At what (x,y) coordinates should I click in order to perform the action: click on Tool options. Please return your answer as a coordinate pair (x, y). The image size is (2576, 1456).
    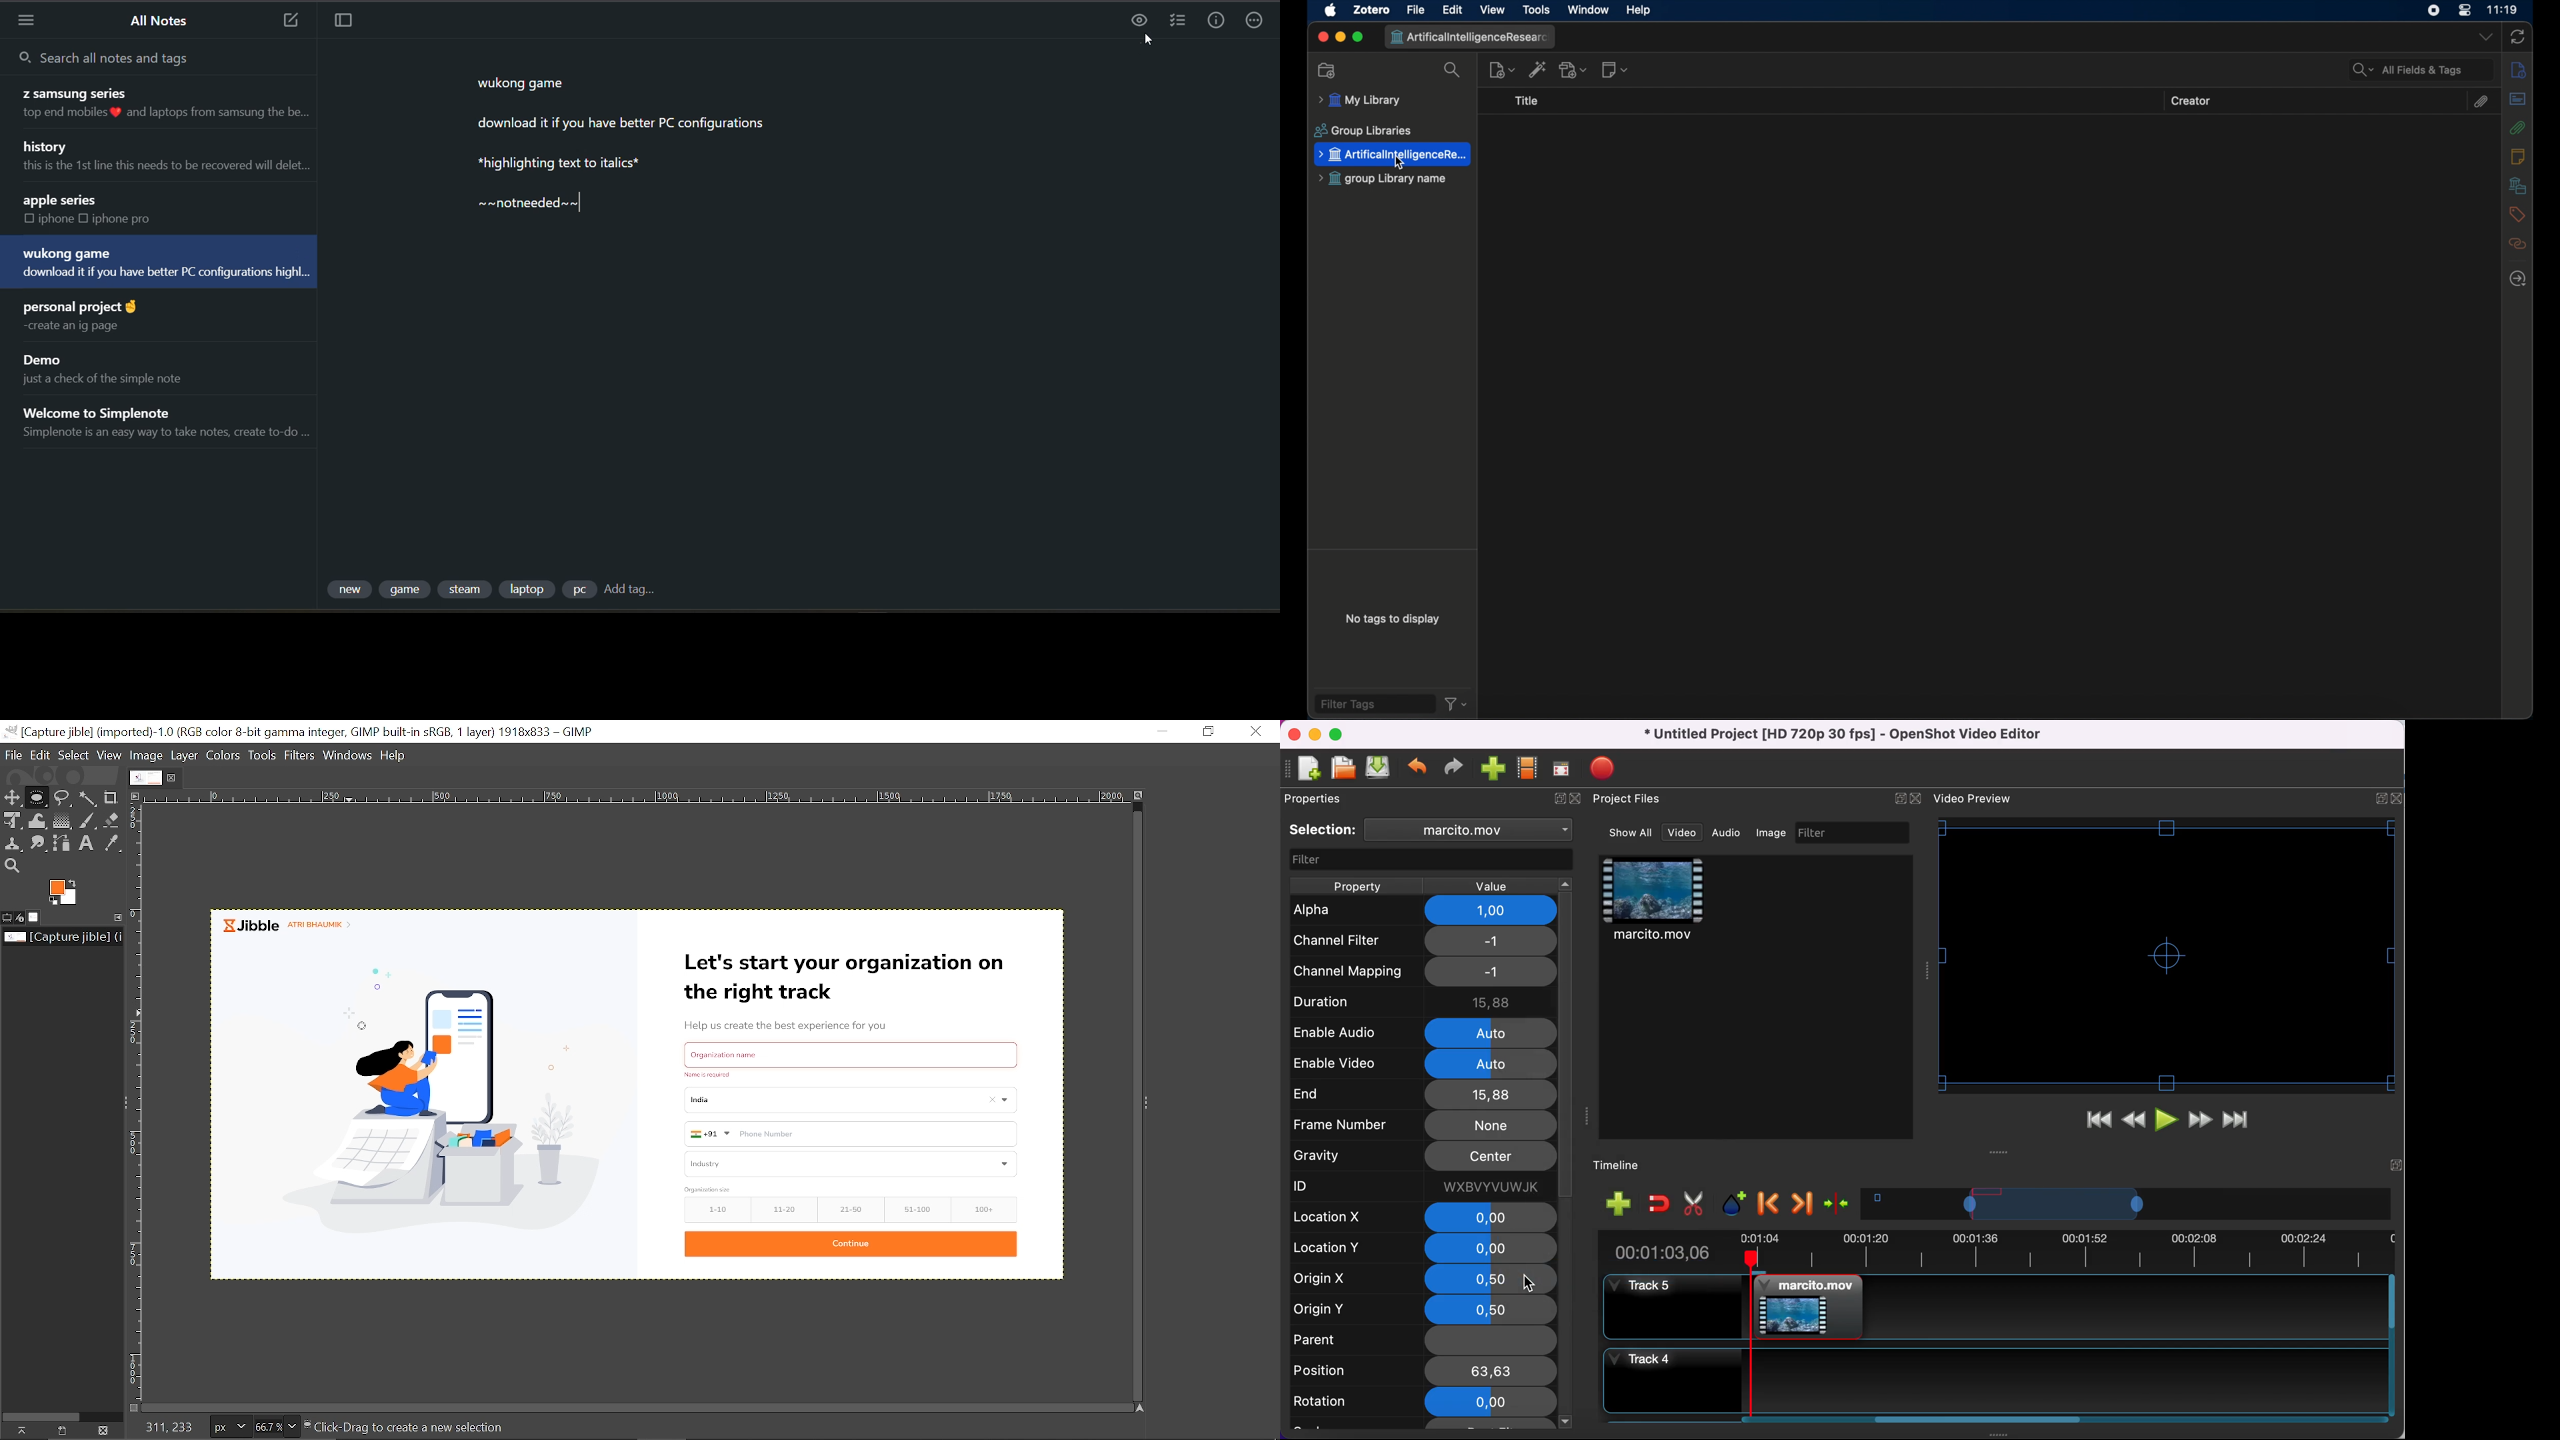
    Looking at the image, I should click on (7, 918).